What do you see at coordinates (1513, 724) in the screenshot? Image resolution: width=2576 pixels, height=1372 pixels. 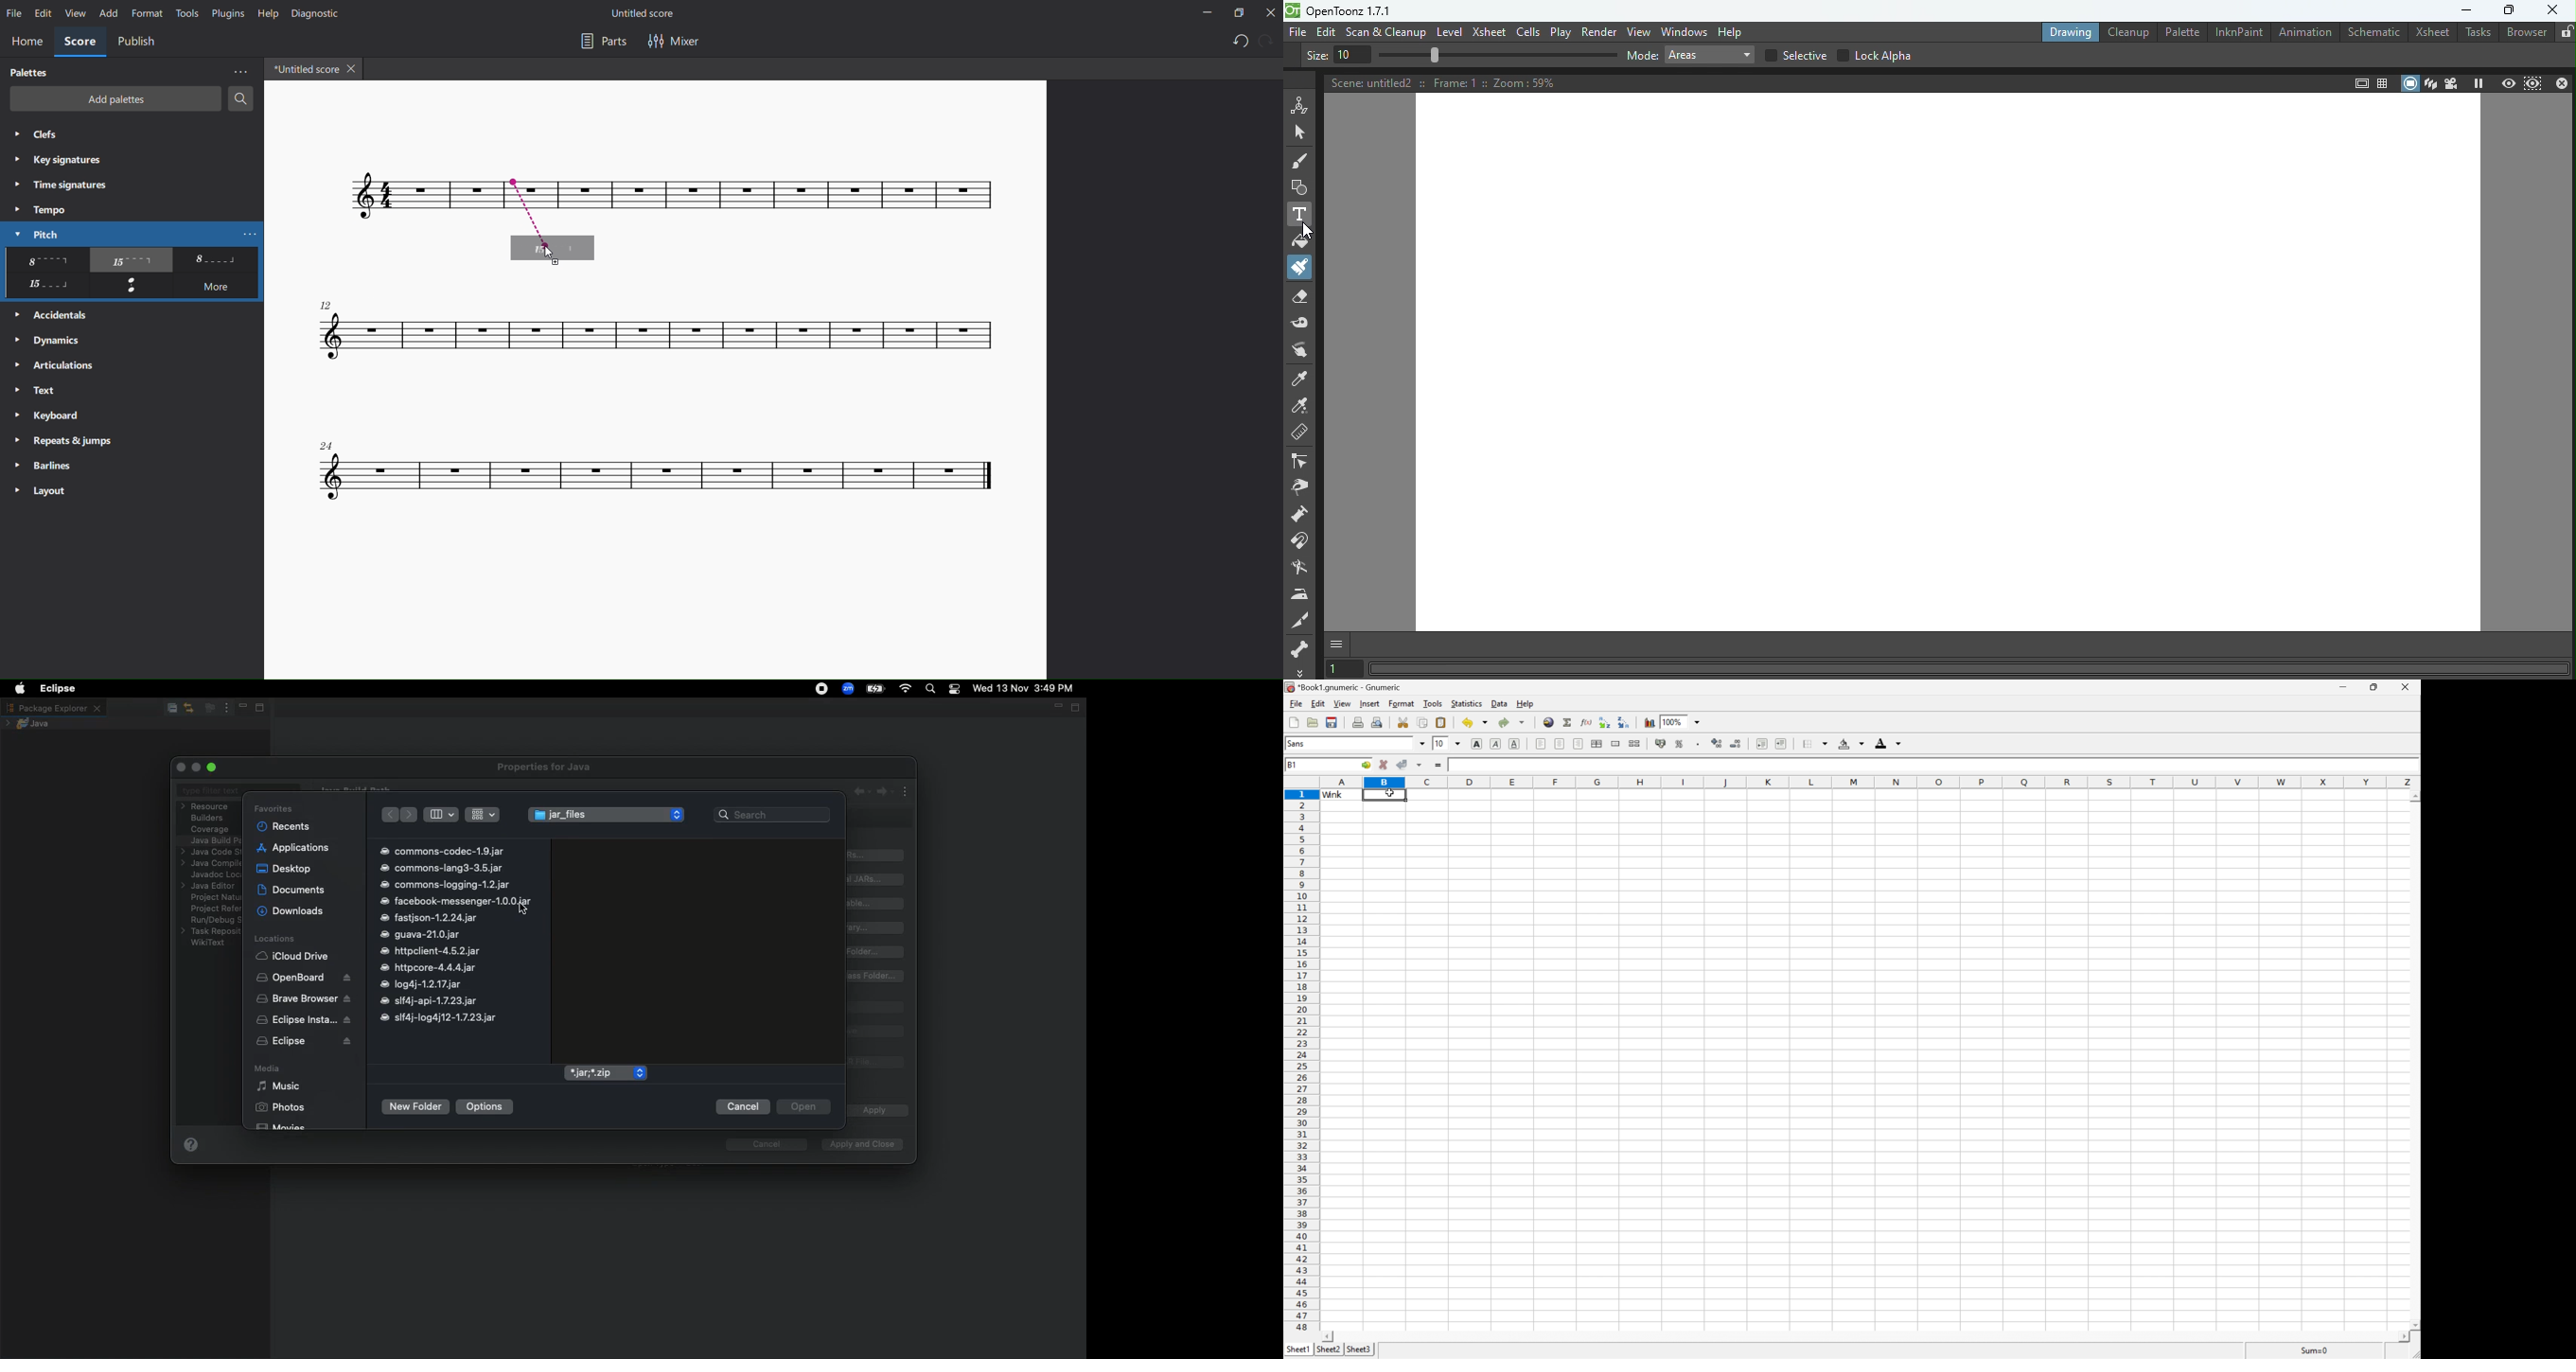 I see `redo` at bounding box center [1513, 724].